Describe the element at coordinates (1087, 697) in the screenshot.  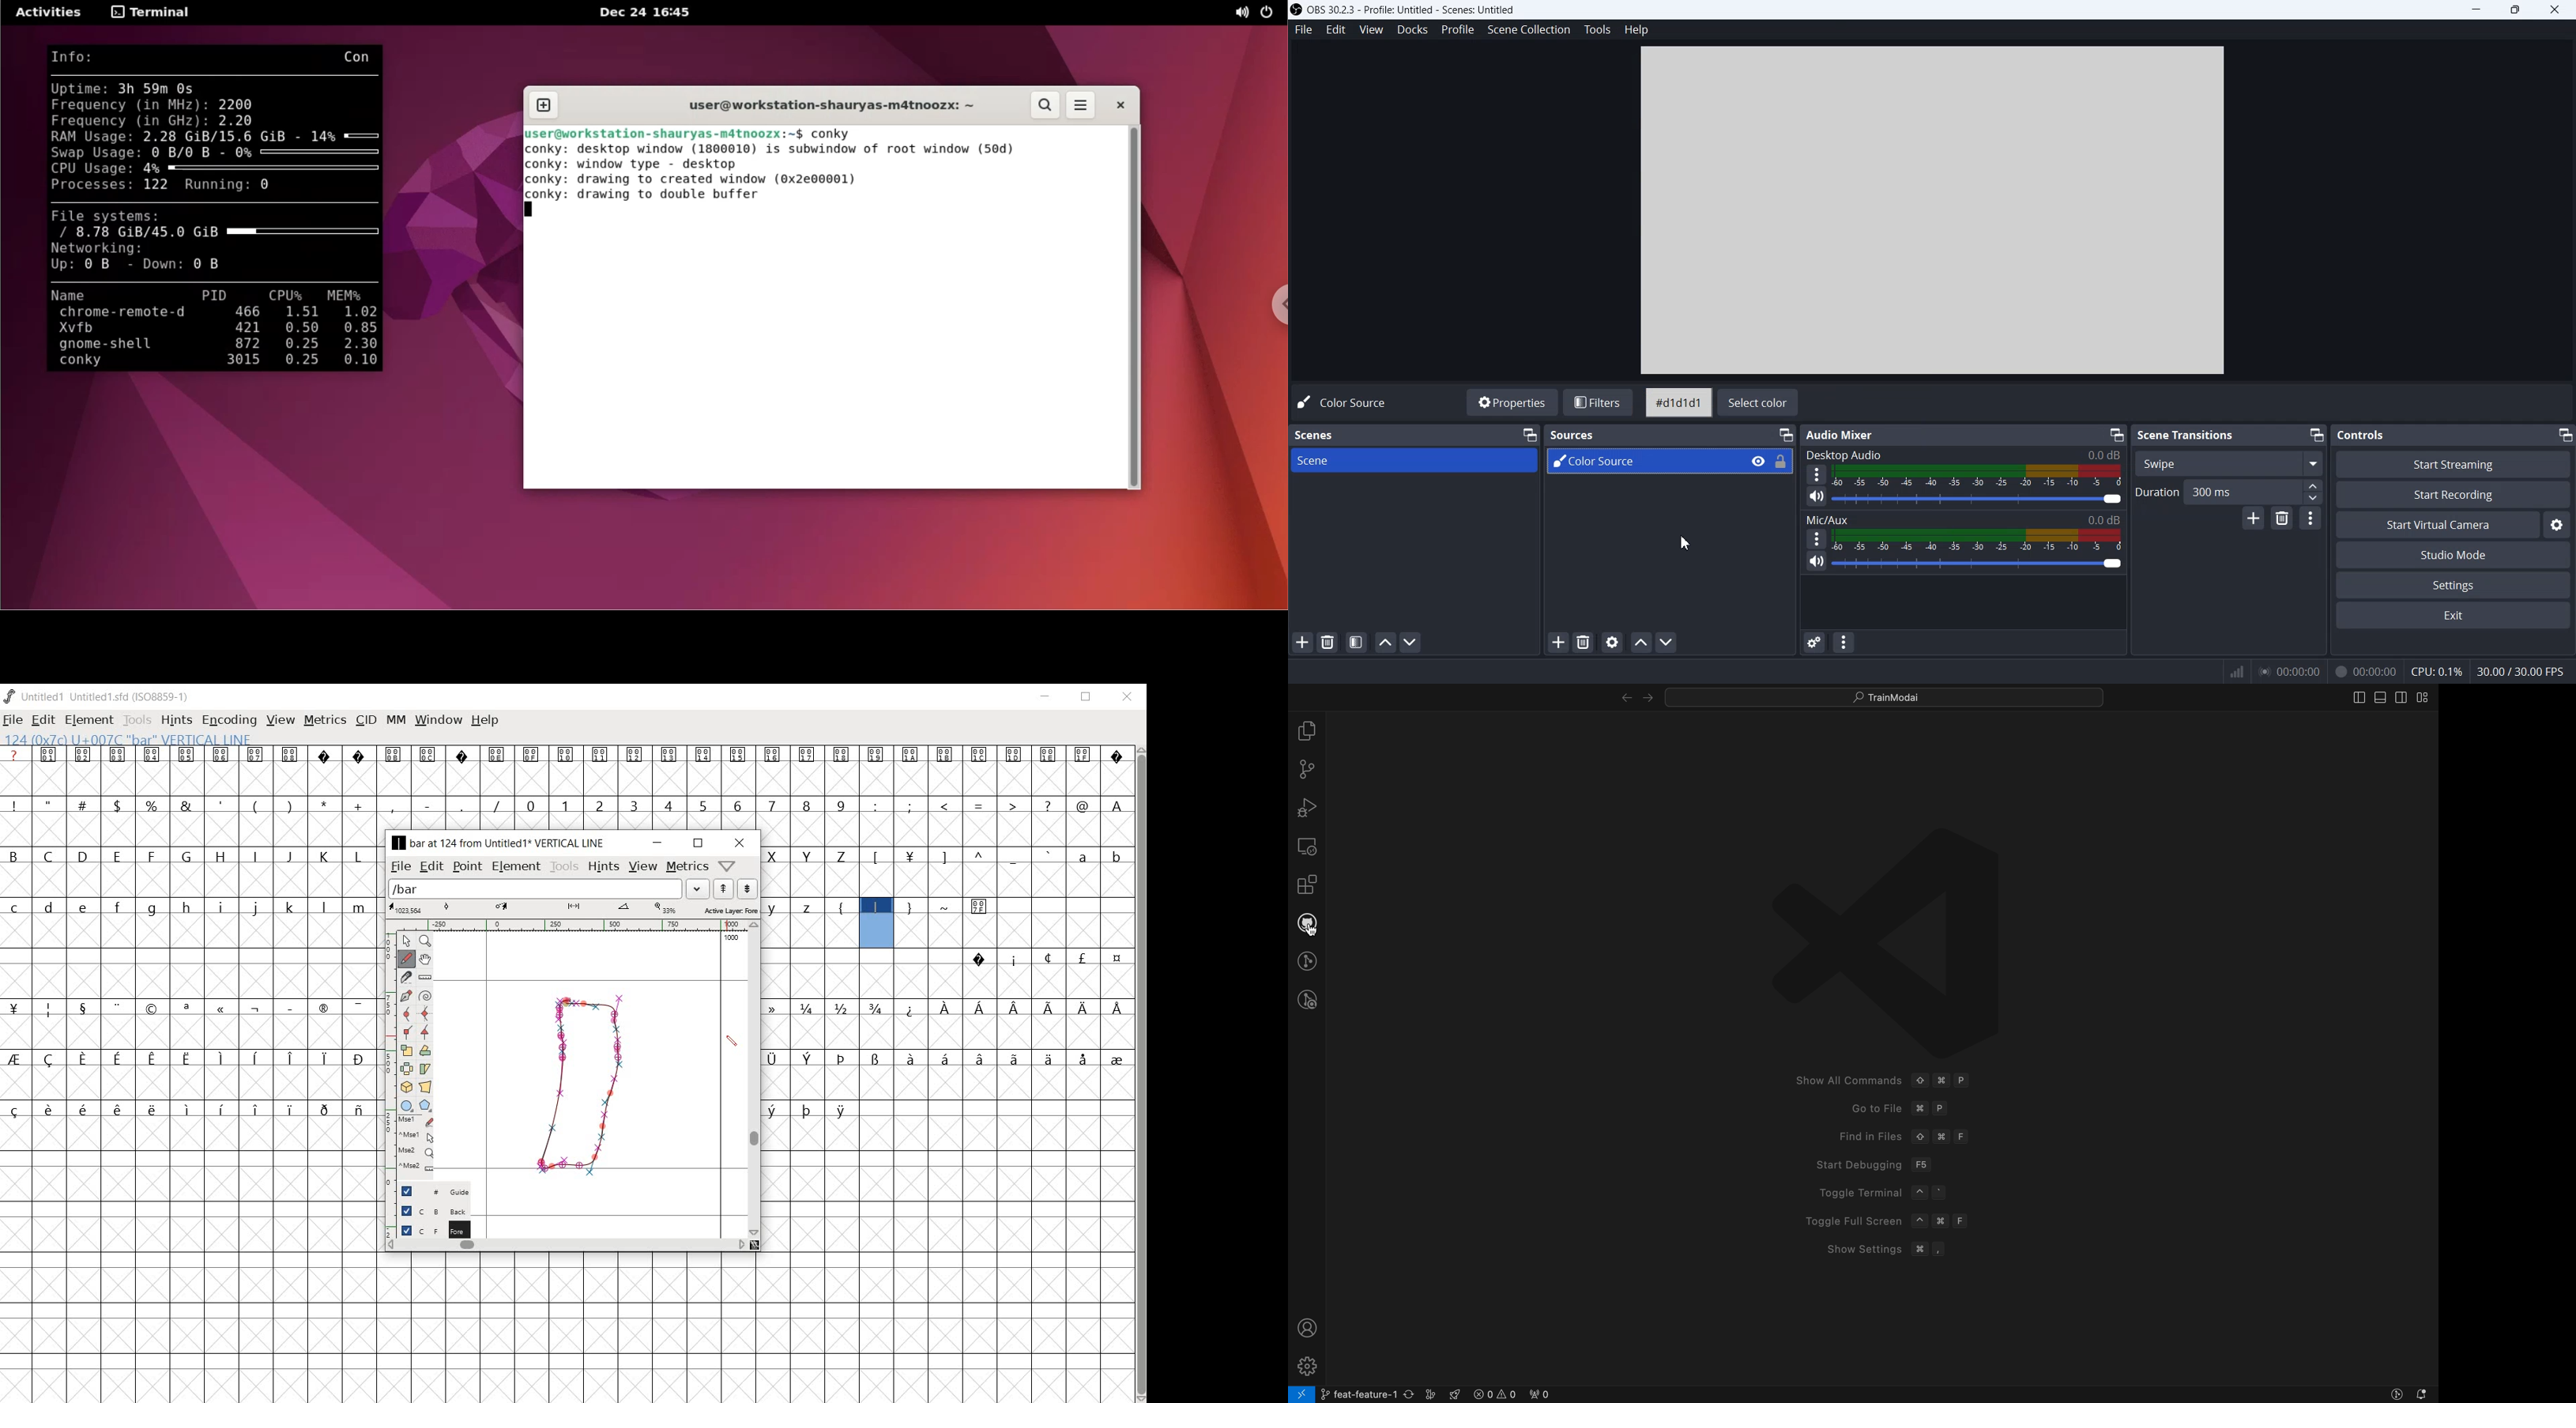
I see `restore down` at that location.